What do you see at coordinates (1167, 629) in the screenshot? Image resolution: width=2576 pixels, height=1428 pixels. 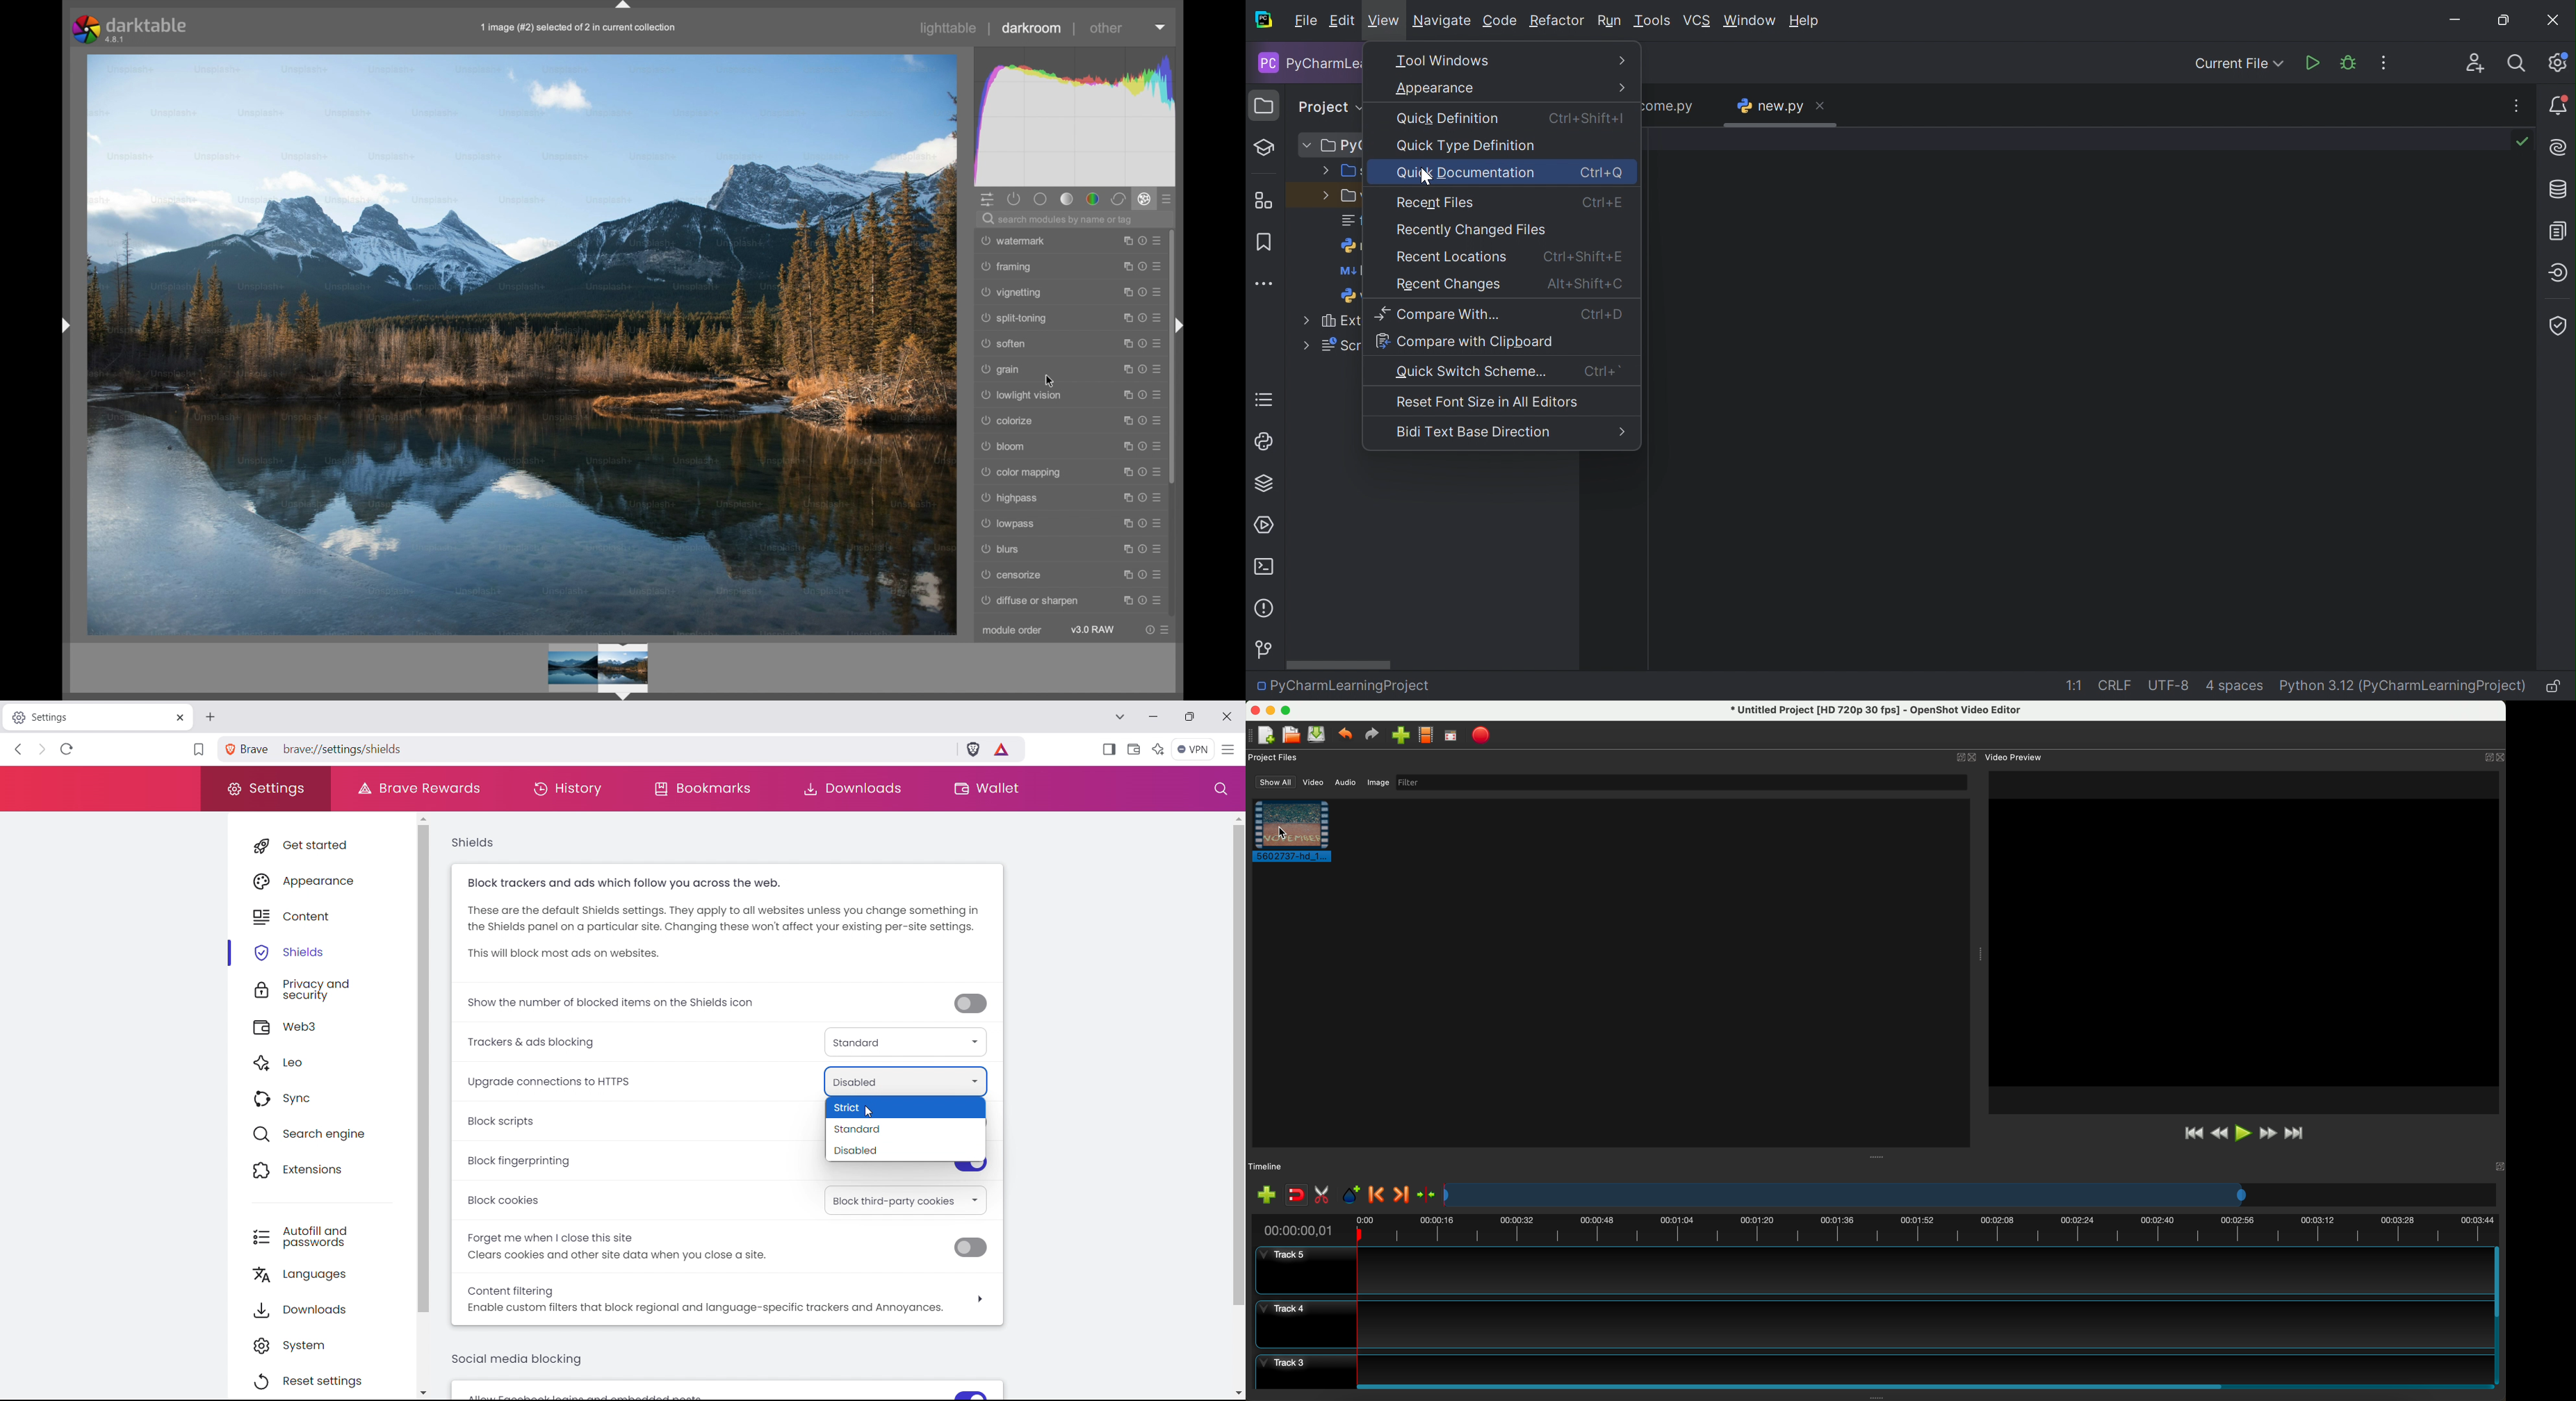 I see `presets` at bounding box center [1167, 629].